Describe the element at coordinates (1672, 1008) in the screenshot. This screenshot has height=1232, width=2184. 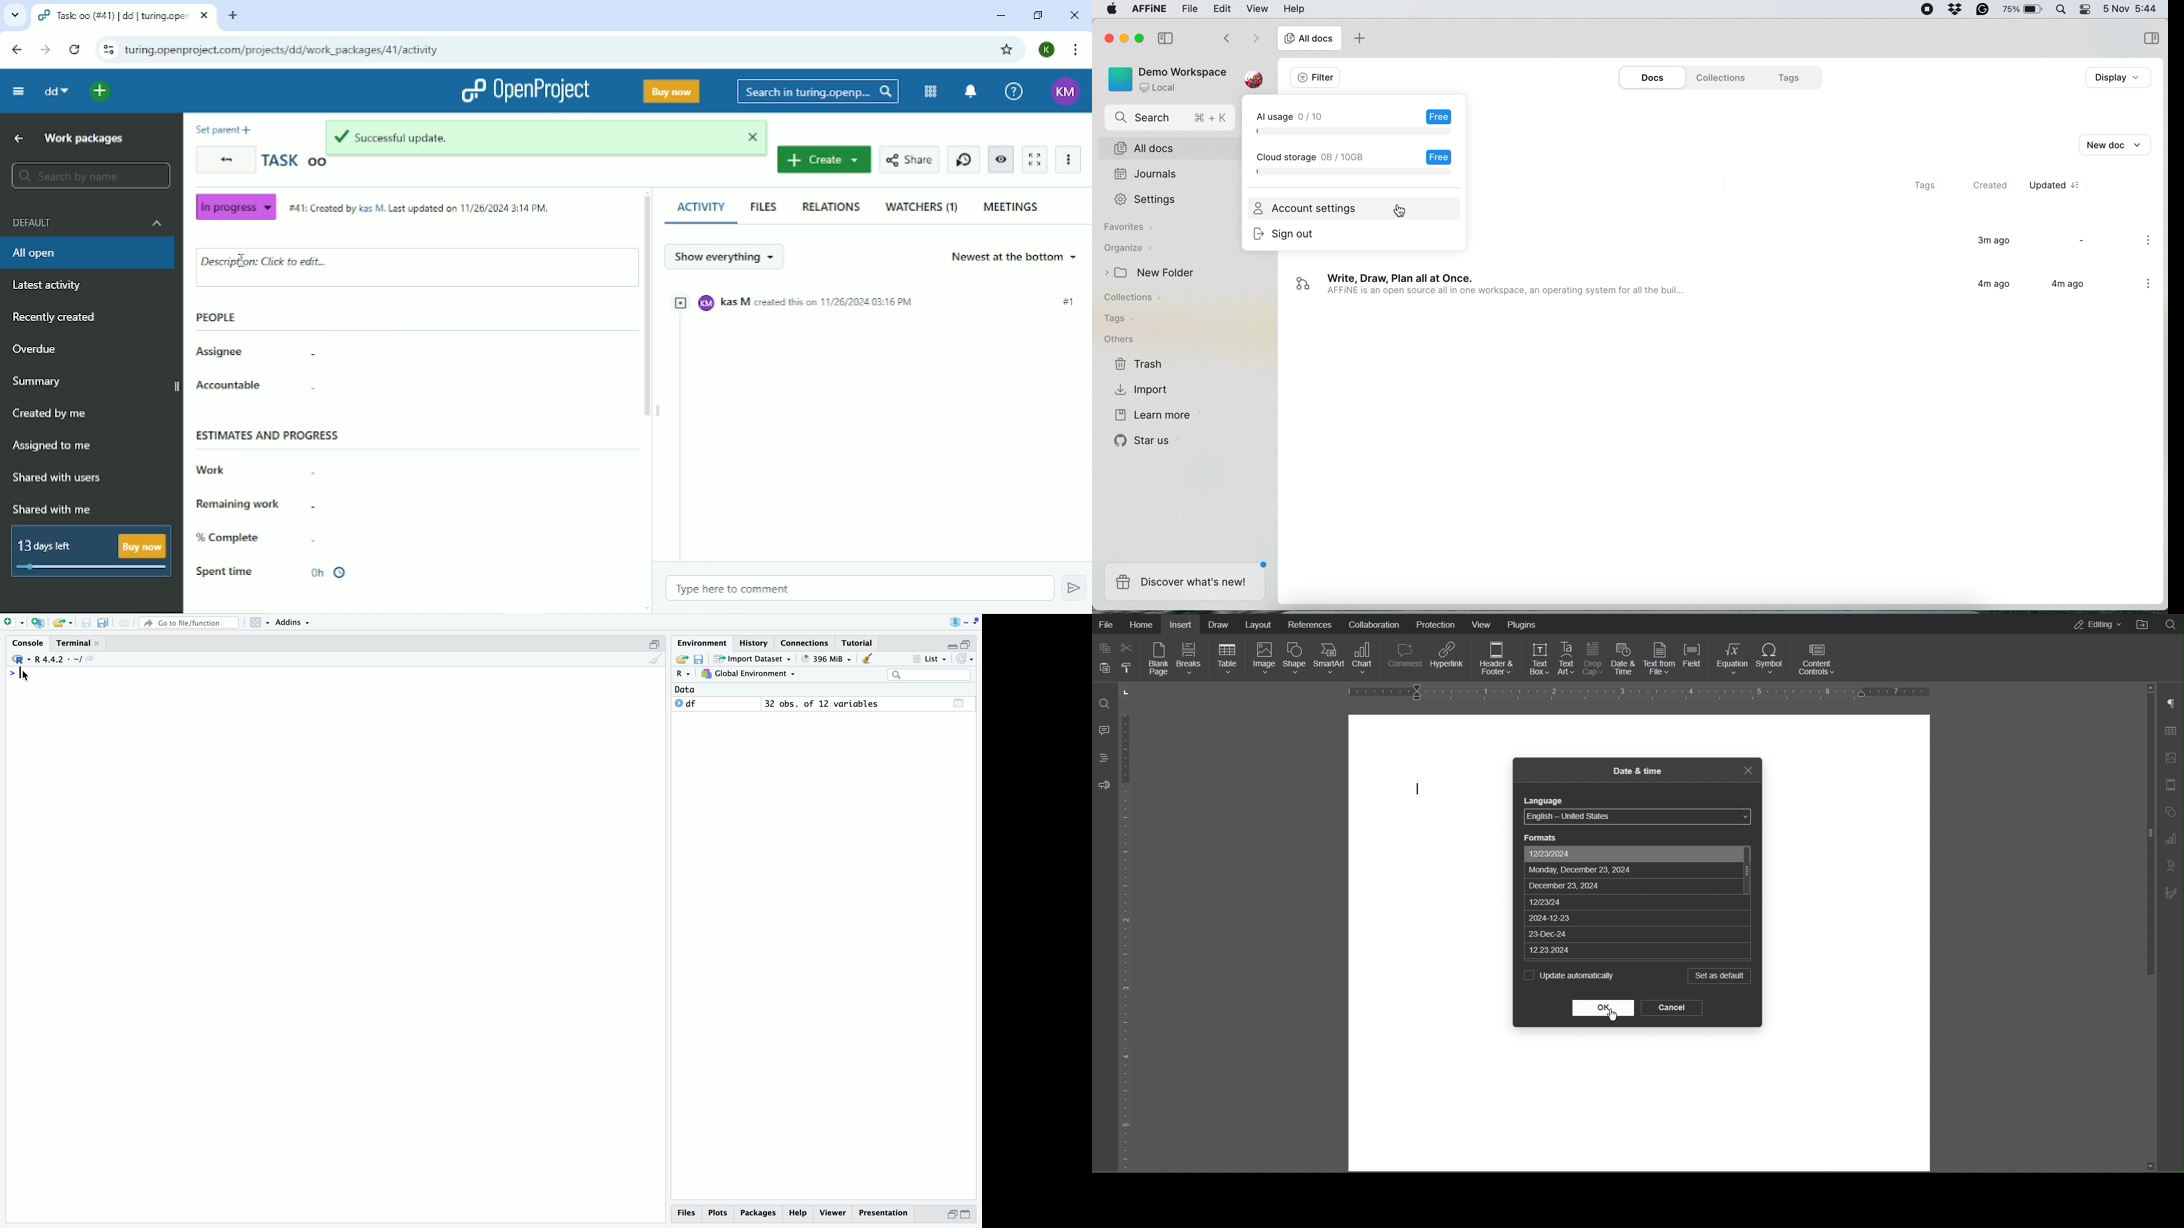
I see `Cancel` at that location.